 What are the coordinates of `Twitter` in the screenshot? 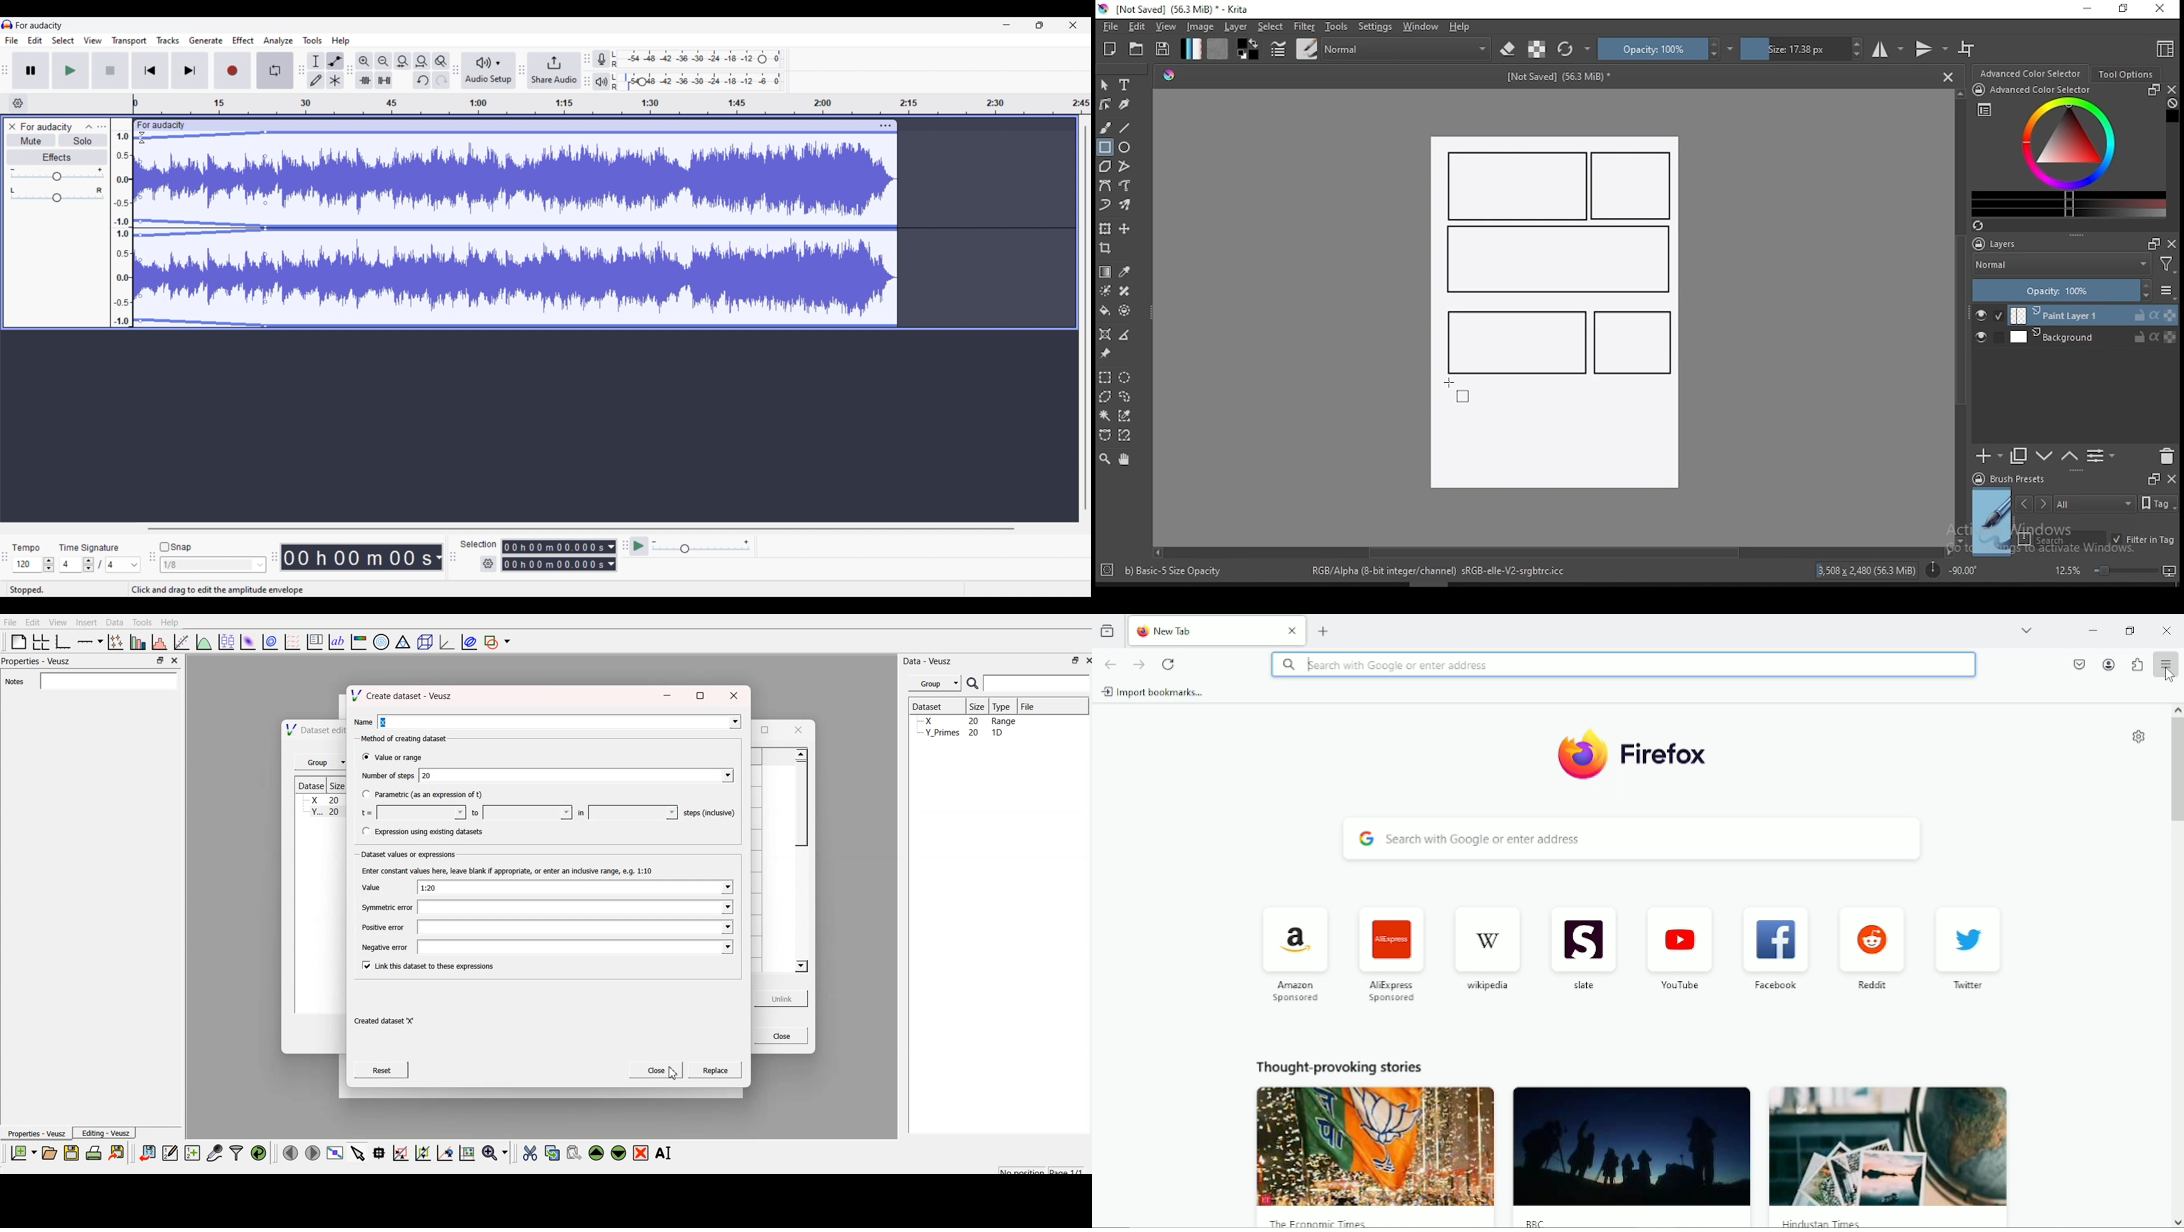 It's located at (1969, 951).